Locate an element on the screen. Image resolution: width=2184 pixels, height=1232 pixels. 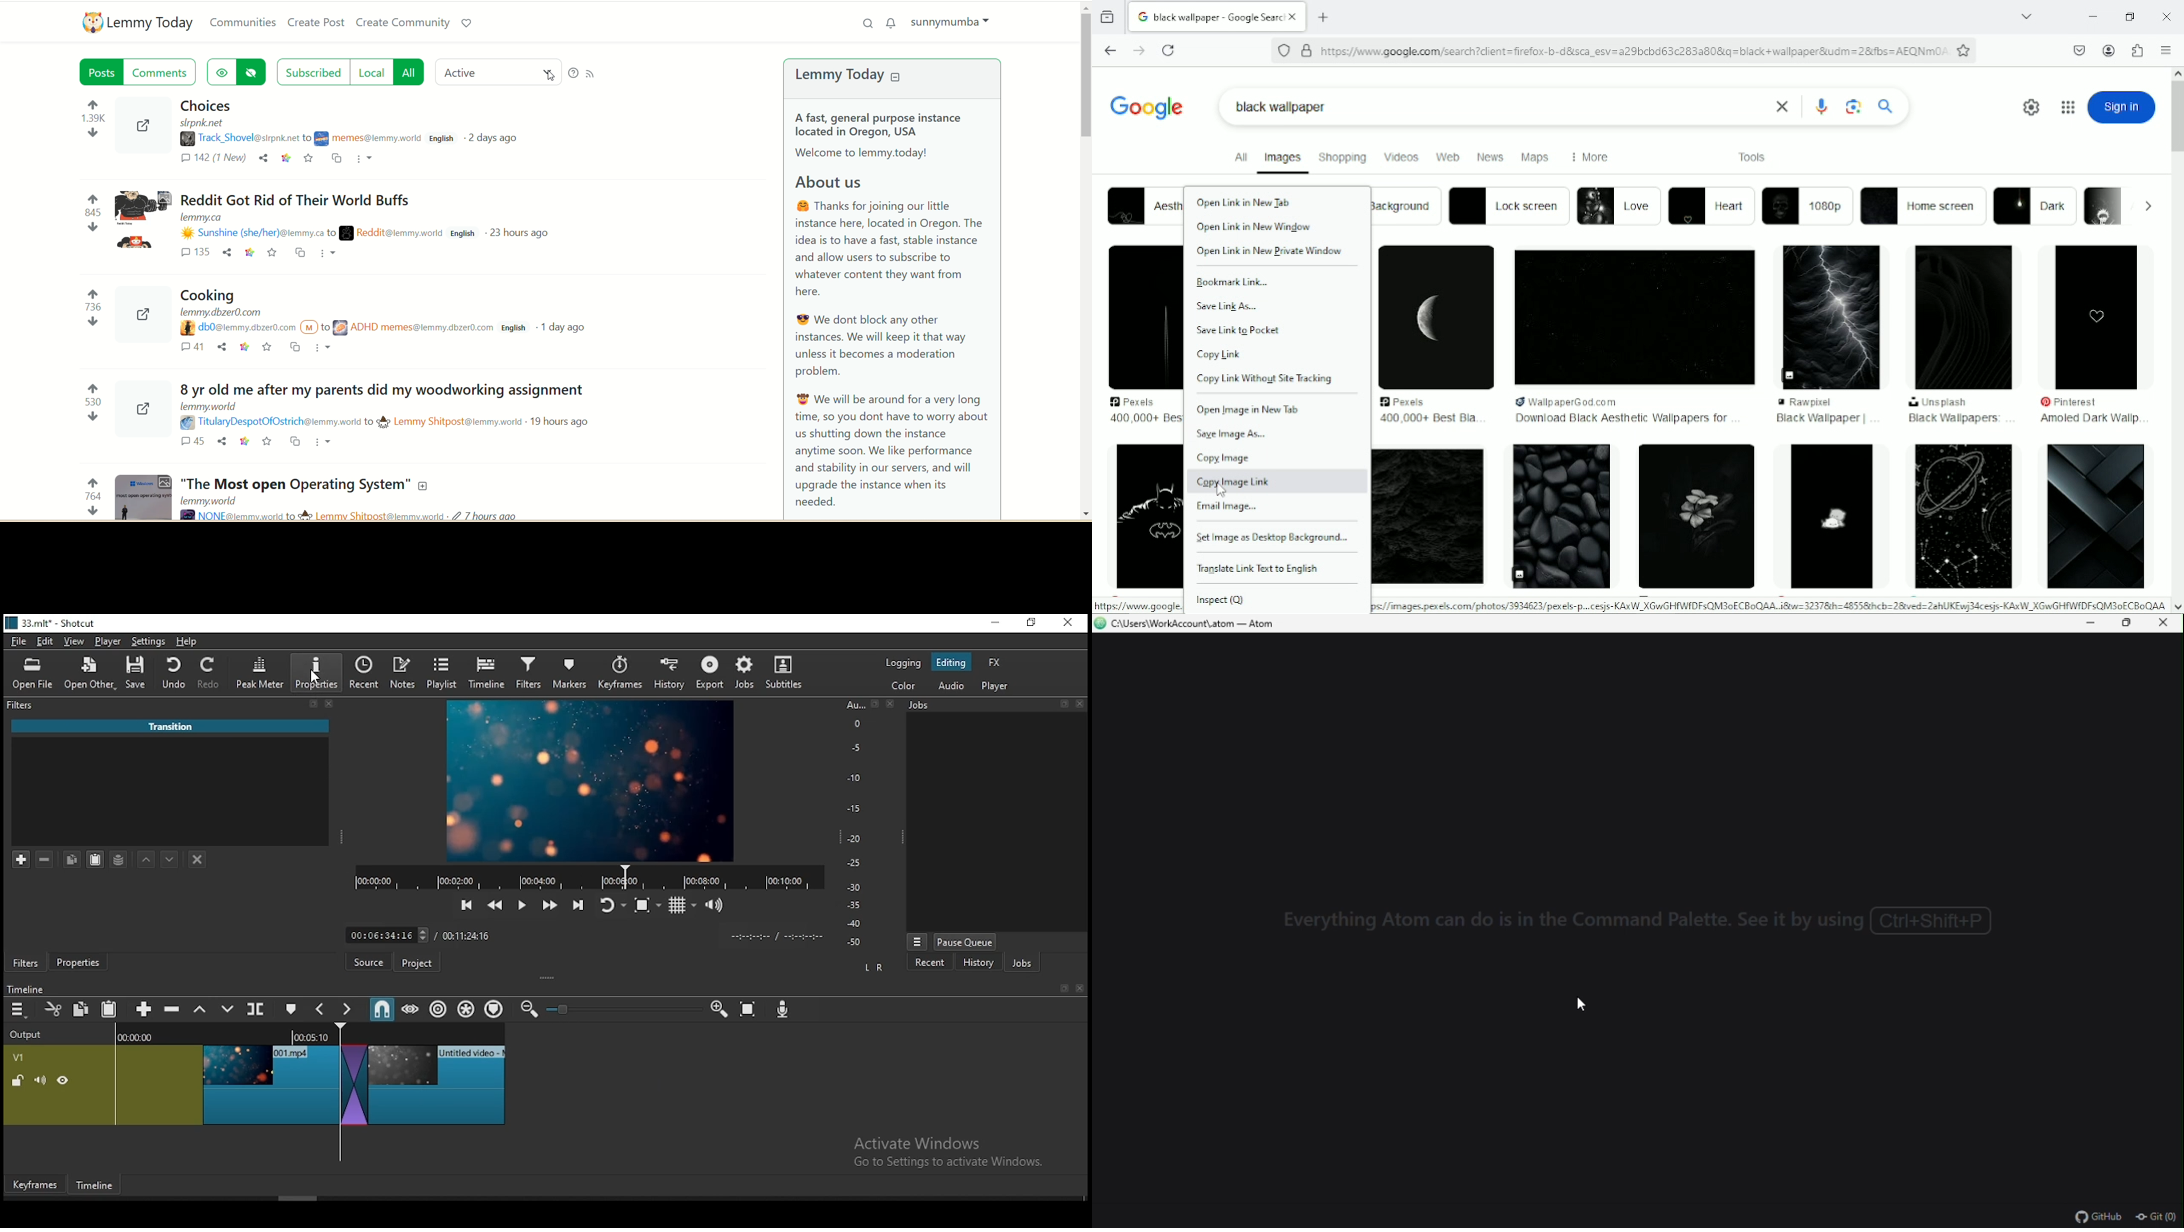
close window is located at coordinates (1068, 623).